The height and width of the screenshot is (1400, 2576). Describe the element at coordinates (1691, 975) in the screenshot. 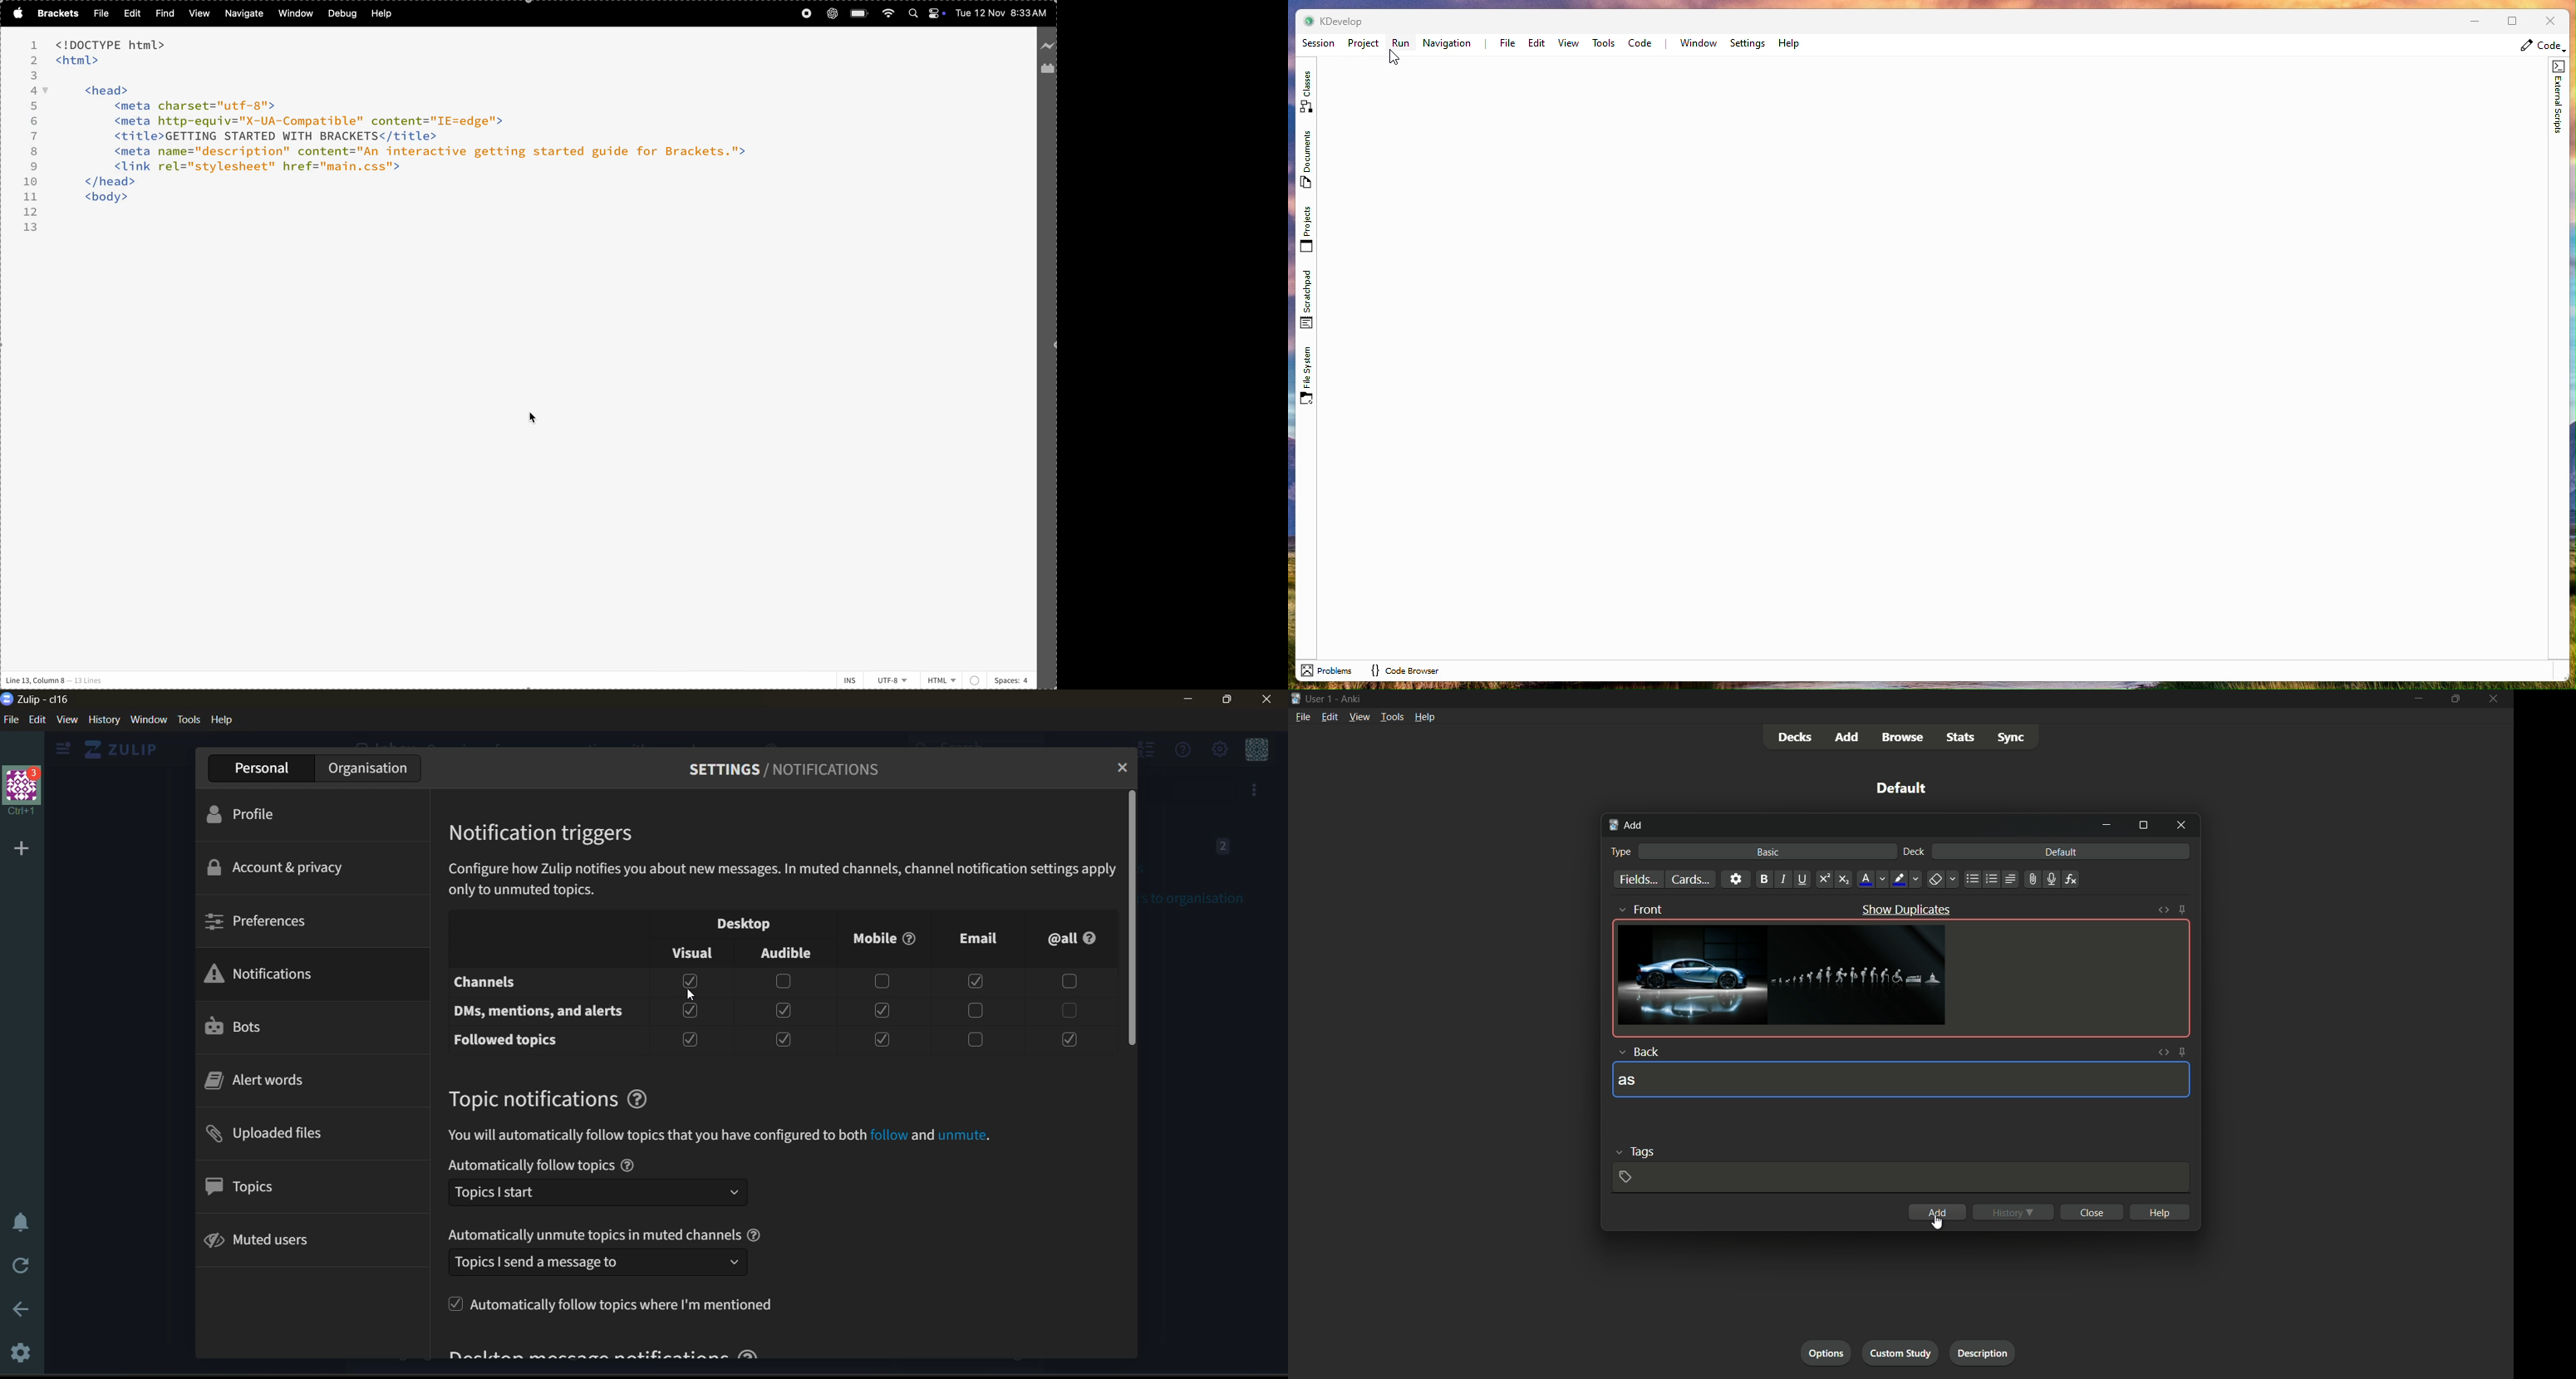

I see `one image added` at that location.